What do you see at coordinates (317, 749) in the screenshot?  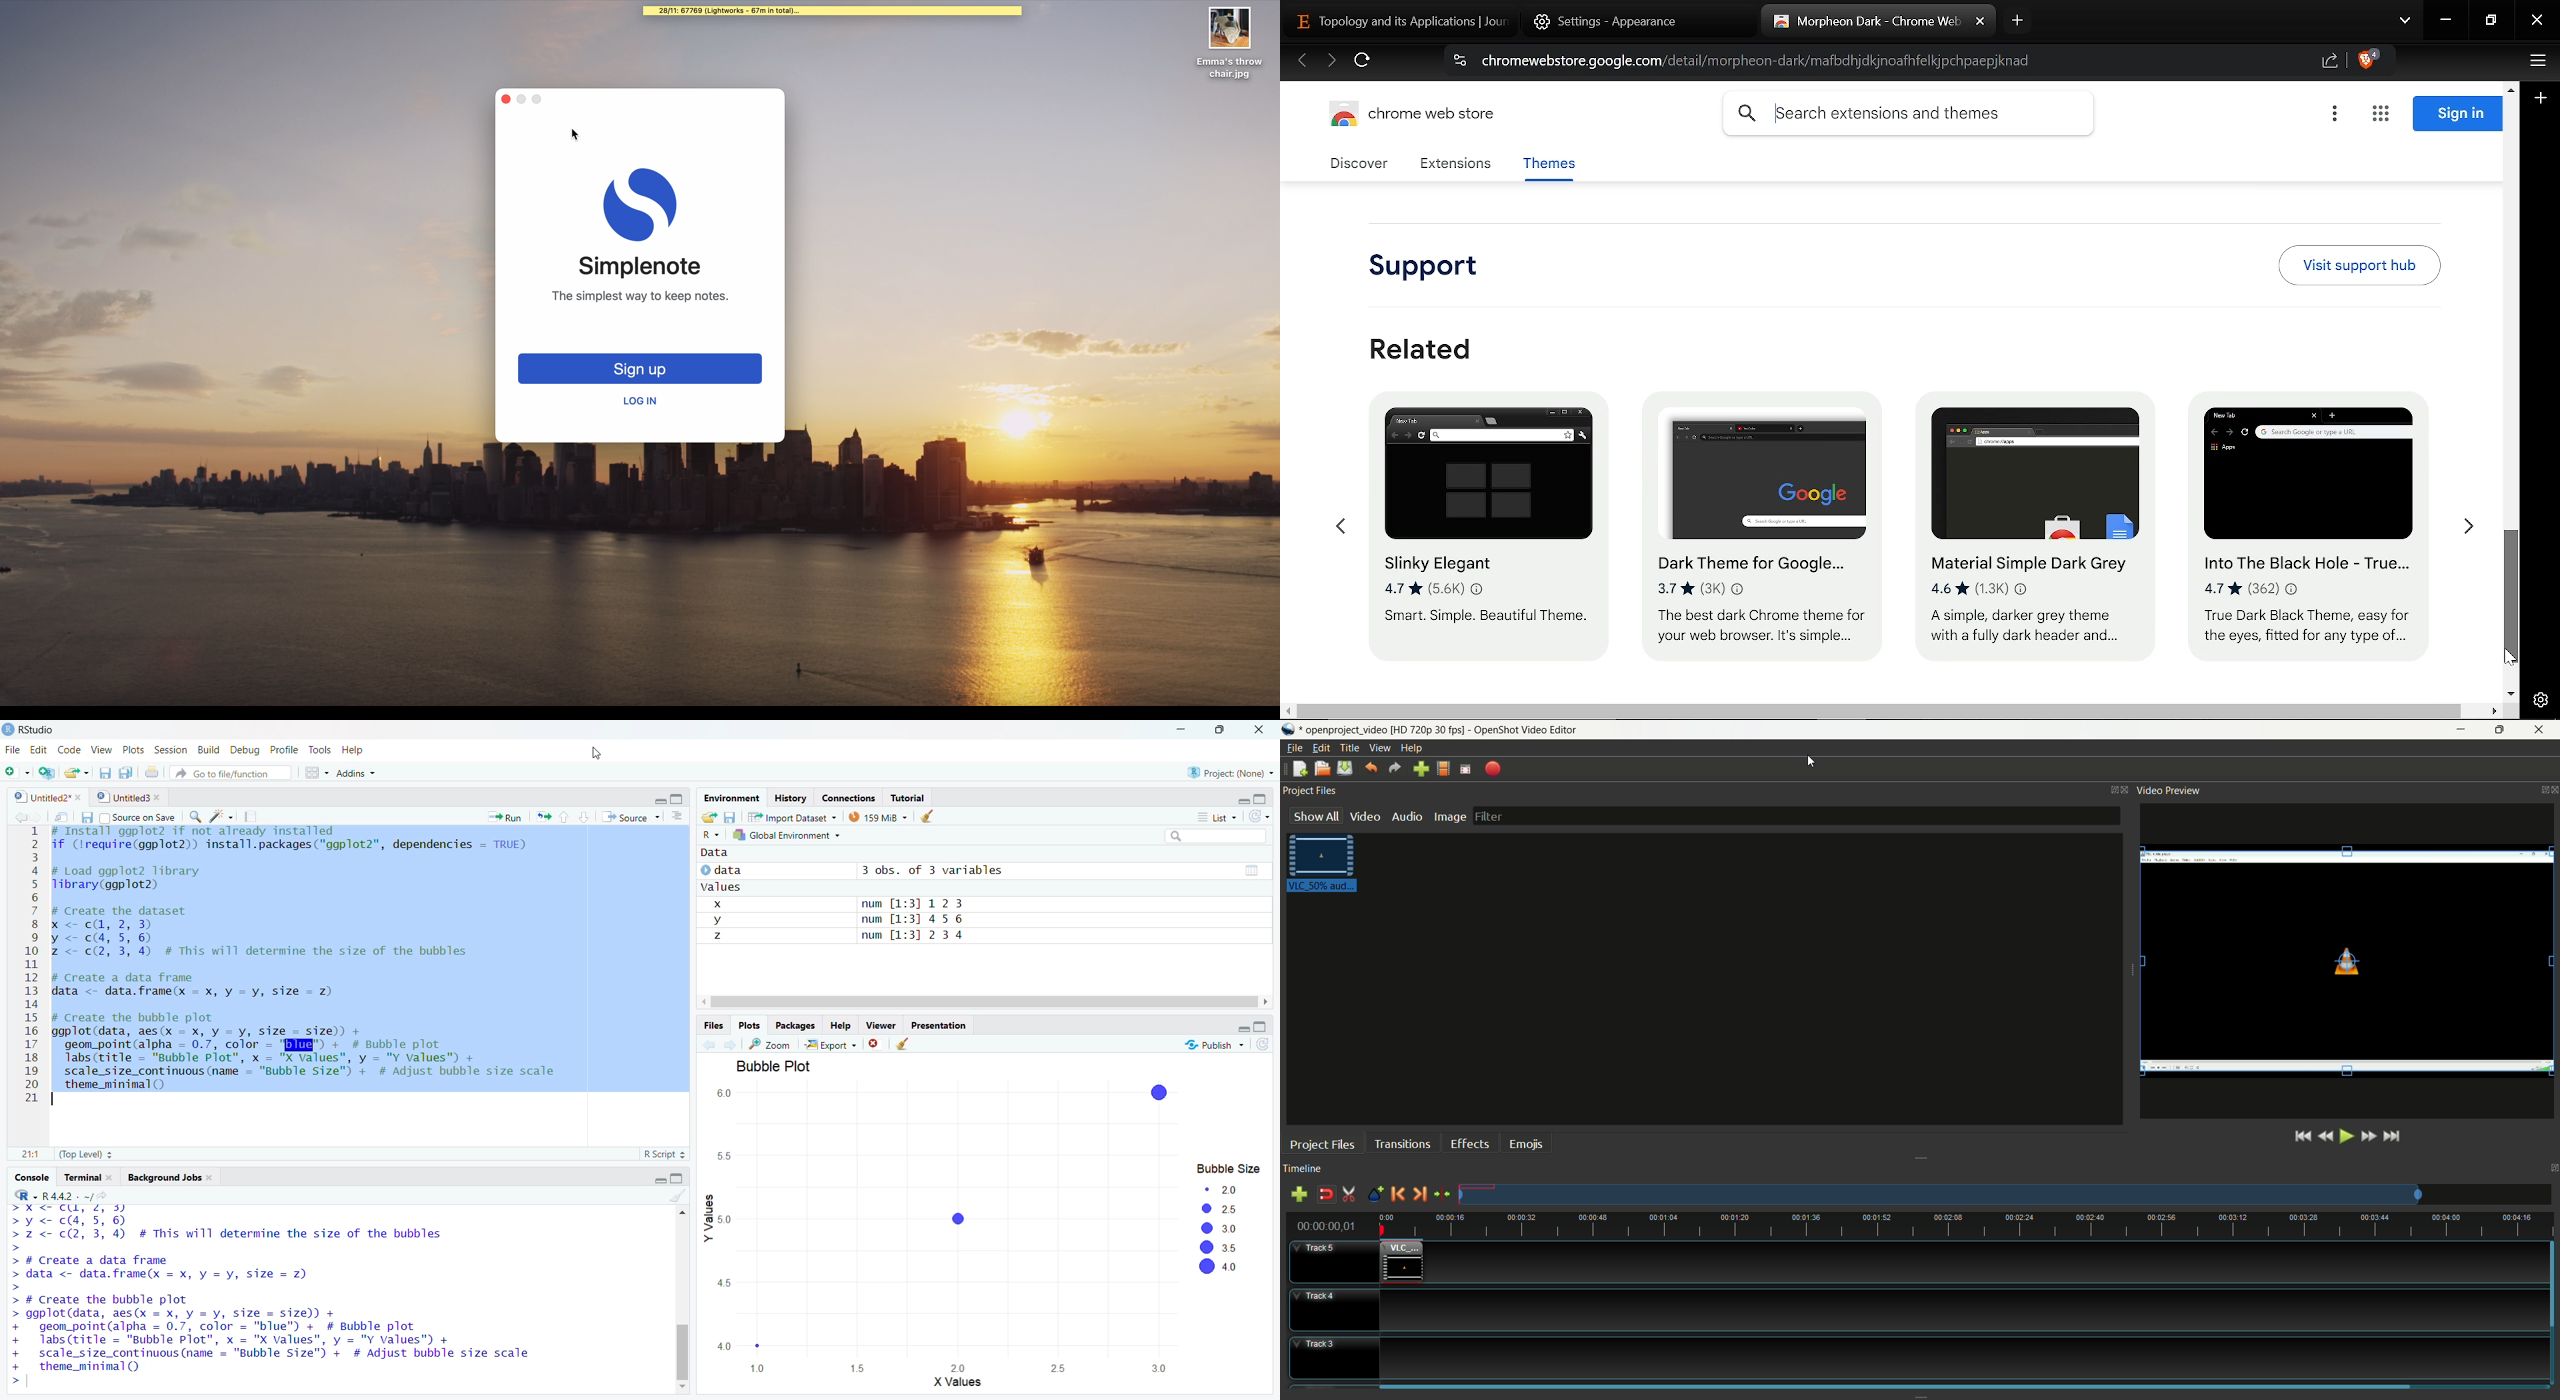 I see `Tools` at bounding box center [317, 749].